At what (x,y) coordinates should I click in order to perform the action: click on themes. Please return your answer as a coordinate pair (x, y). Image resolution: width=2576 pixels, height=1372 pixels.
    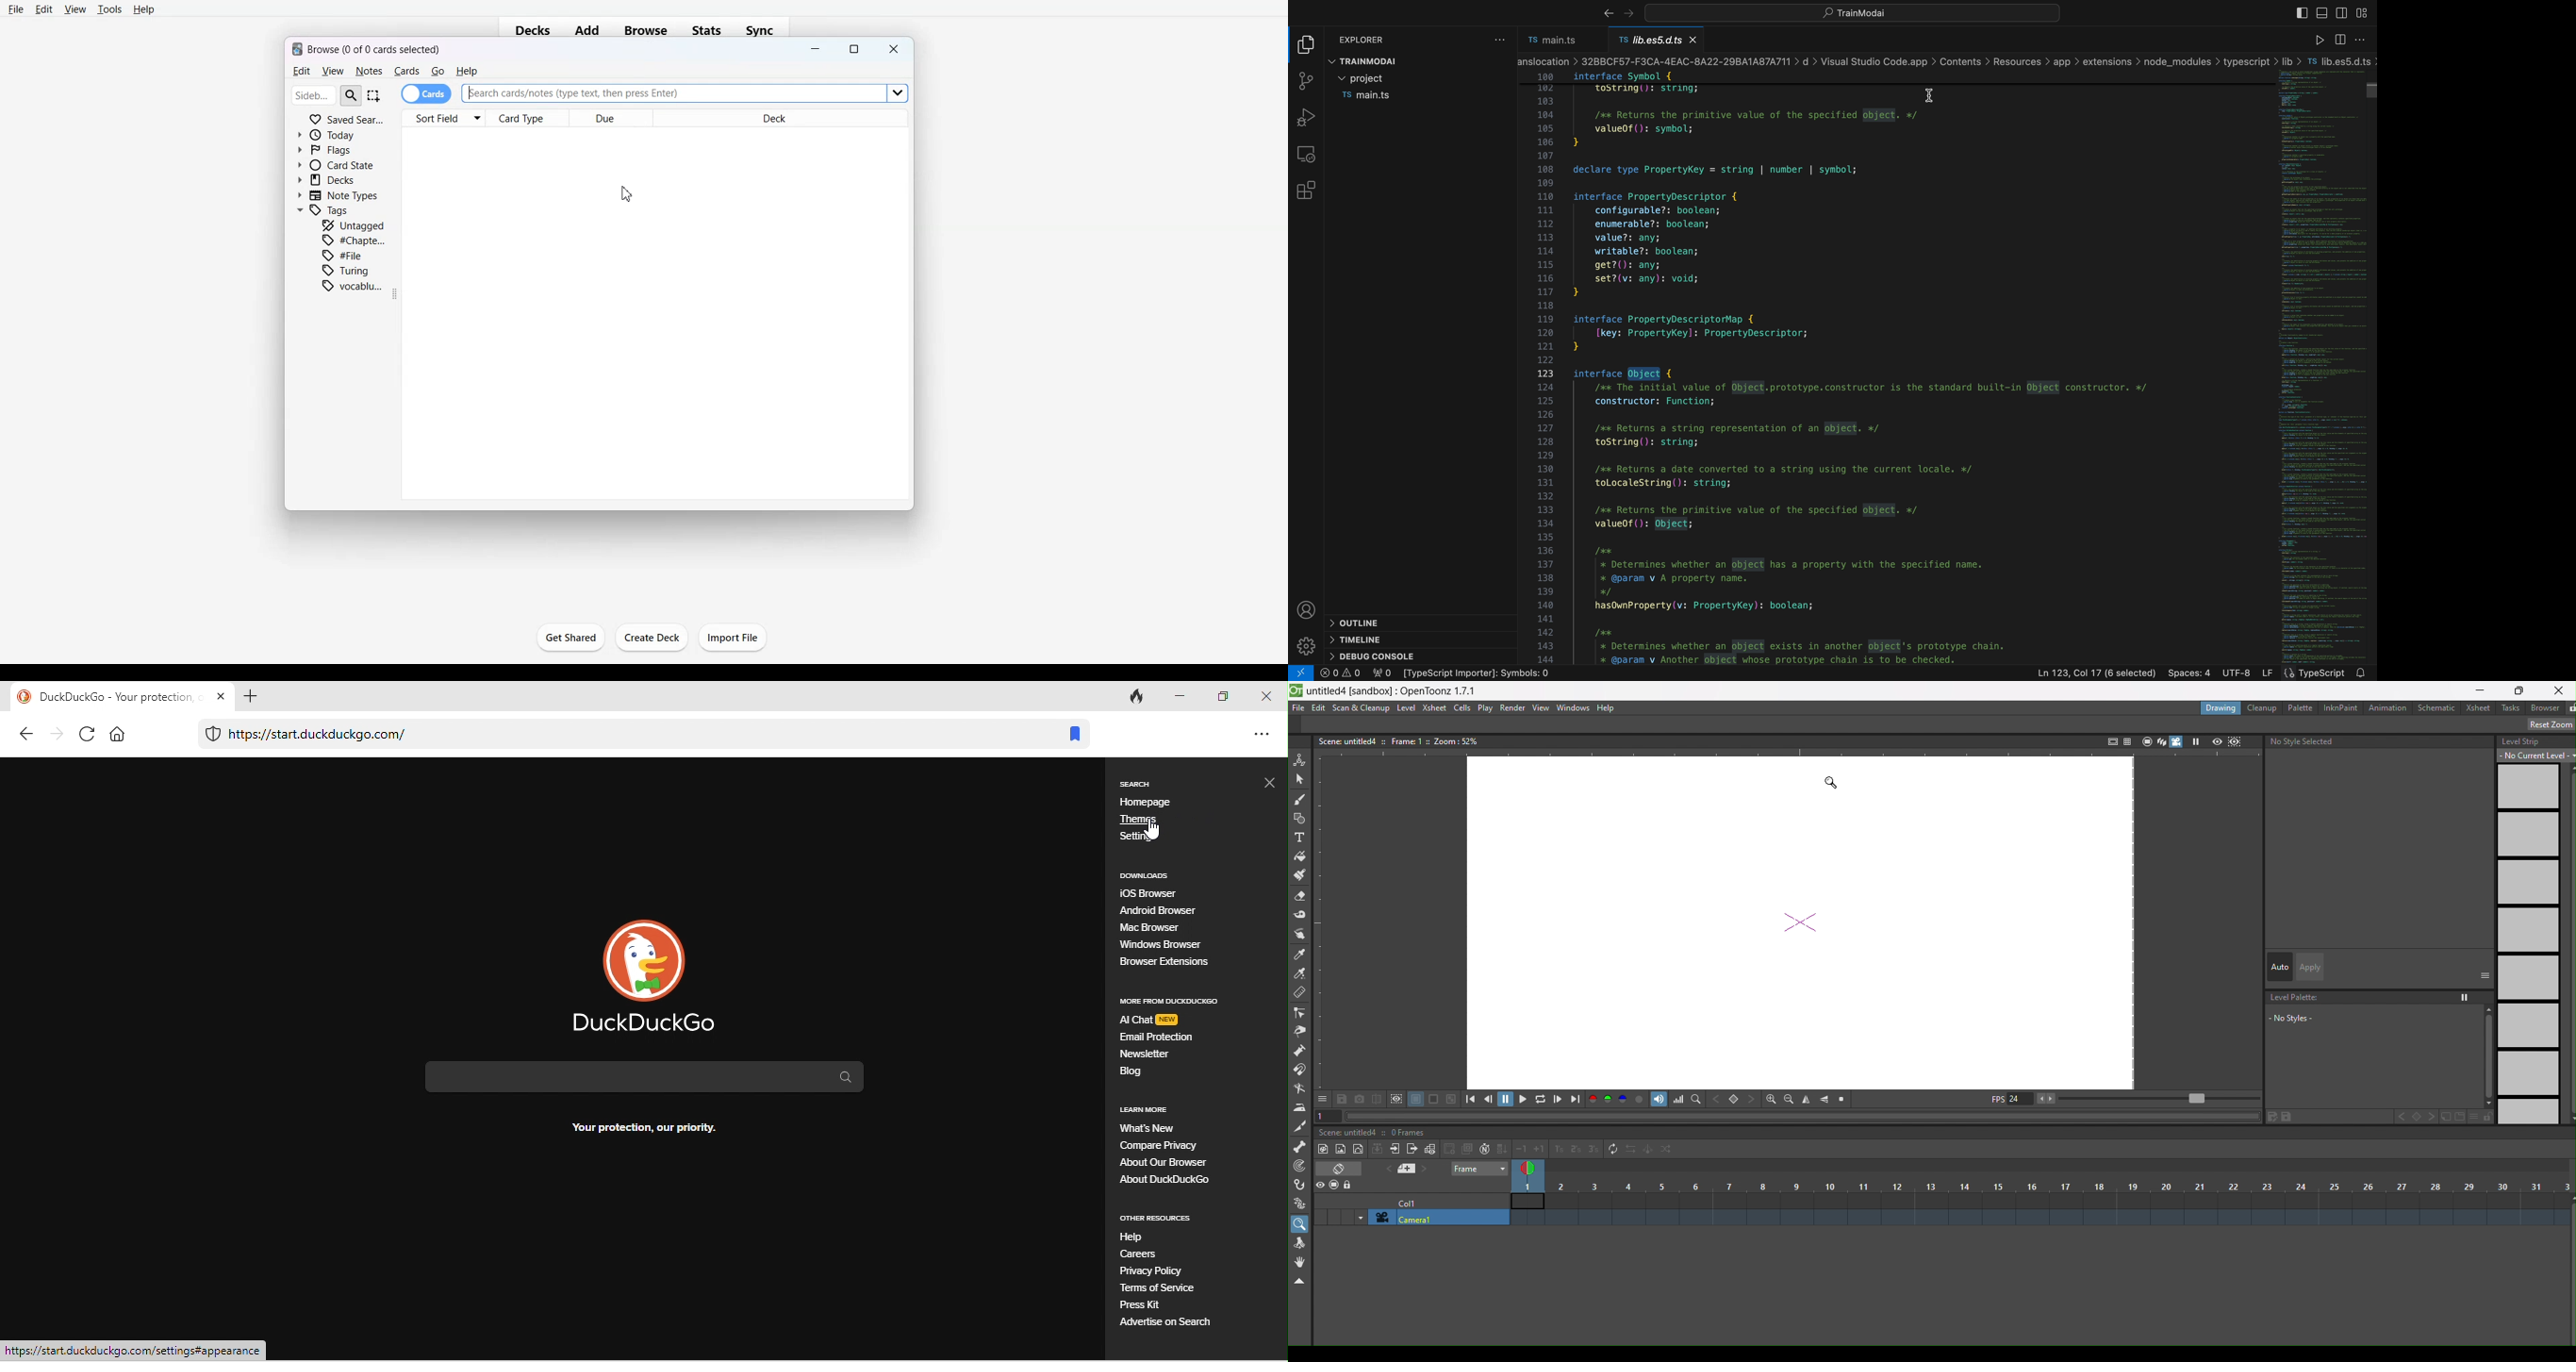
    Looking at the image, I should click on (1146, 818).